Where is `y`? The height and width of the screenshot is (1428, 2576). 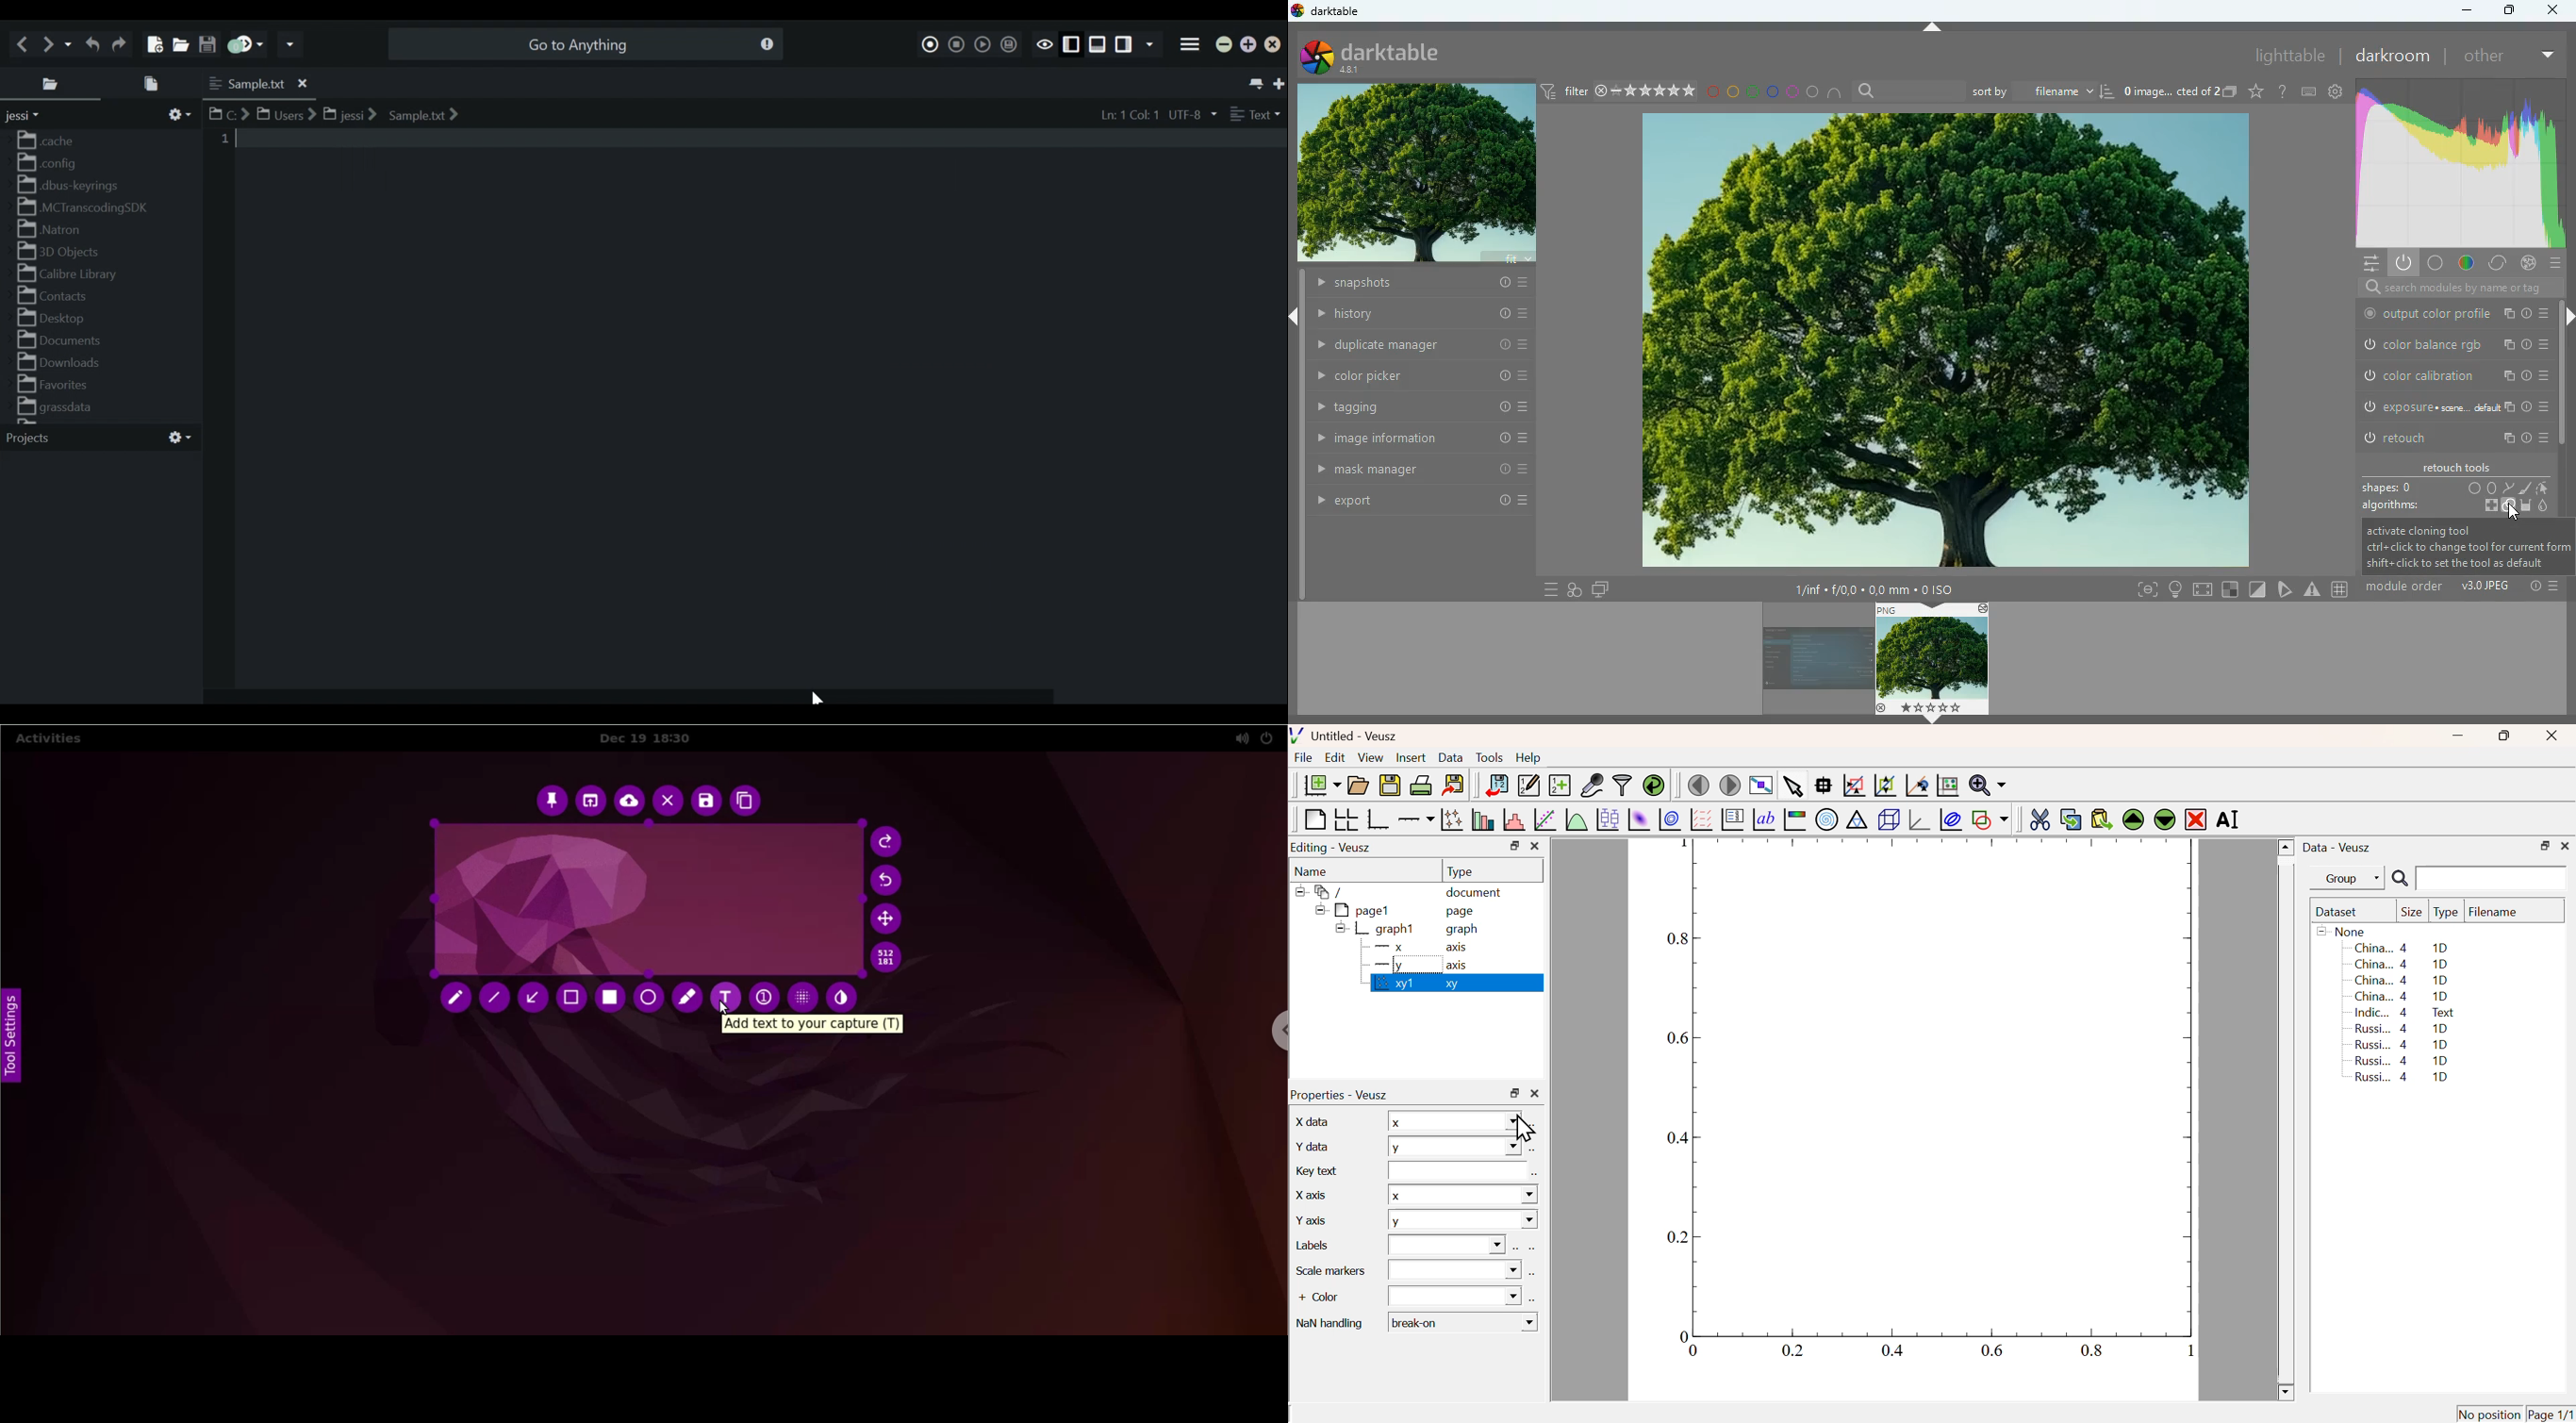 y is located at coordinates (1454, 1146).